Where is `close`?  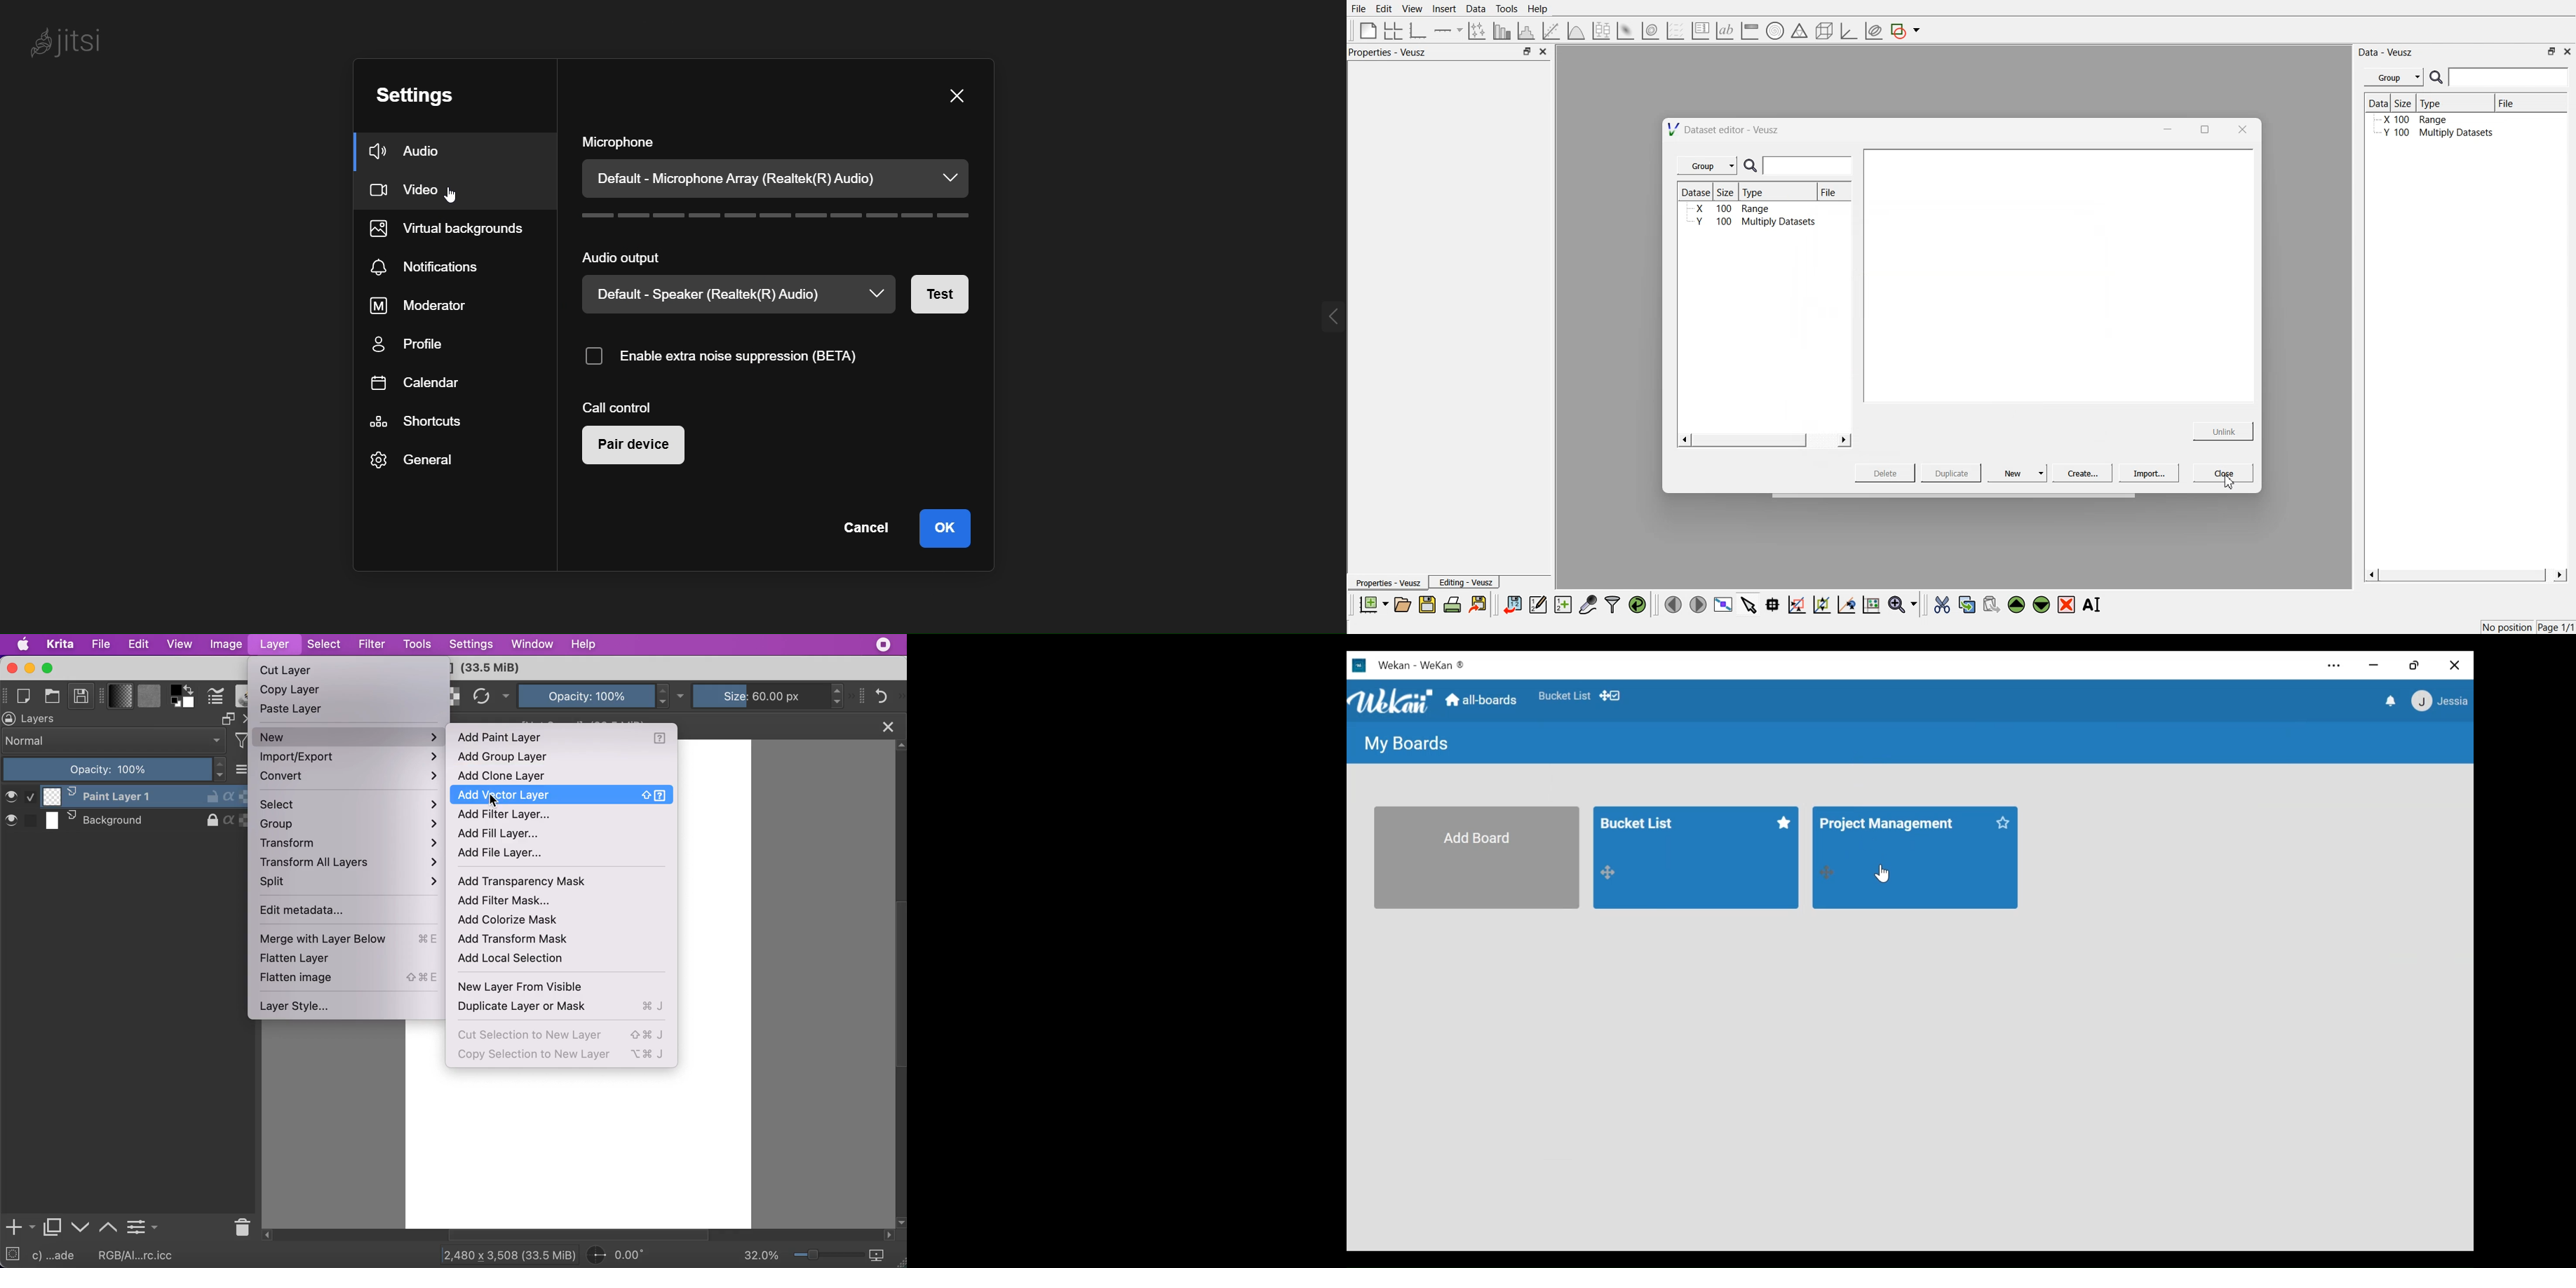
close is located at coordinates (887, 726).